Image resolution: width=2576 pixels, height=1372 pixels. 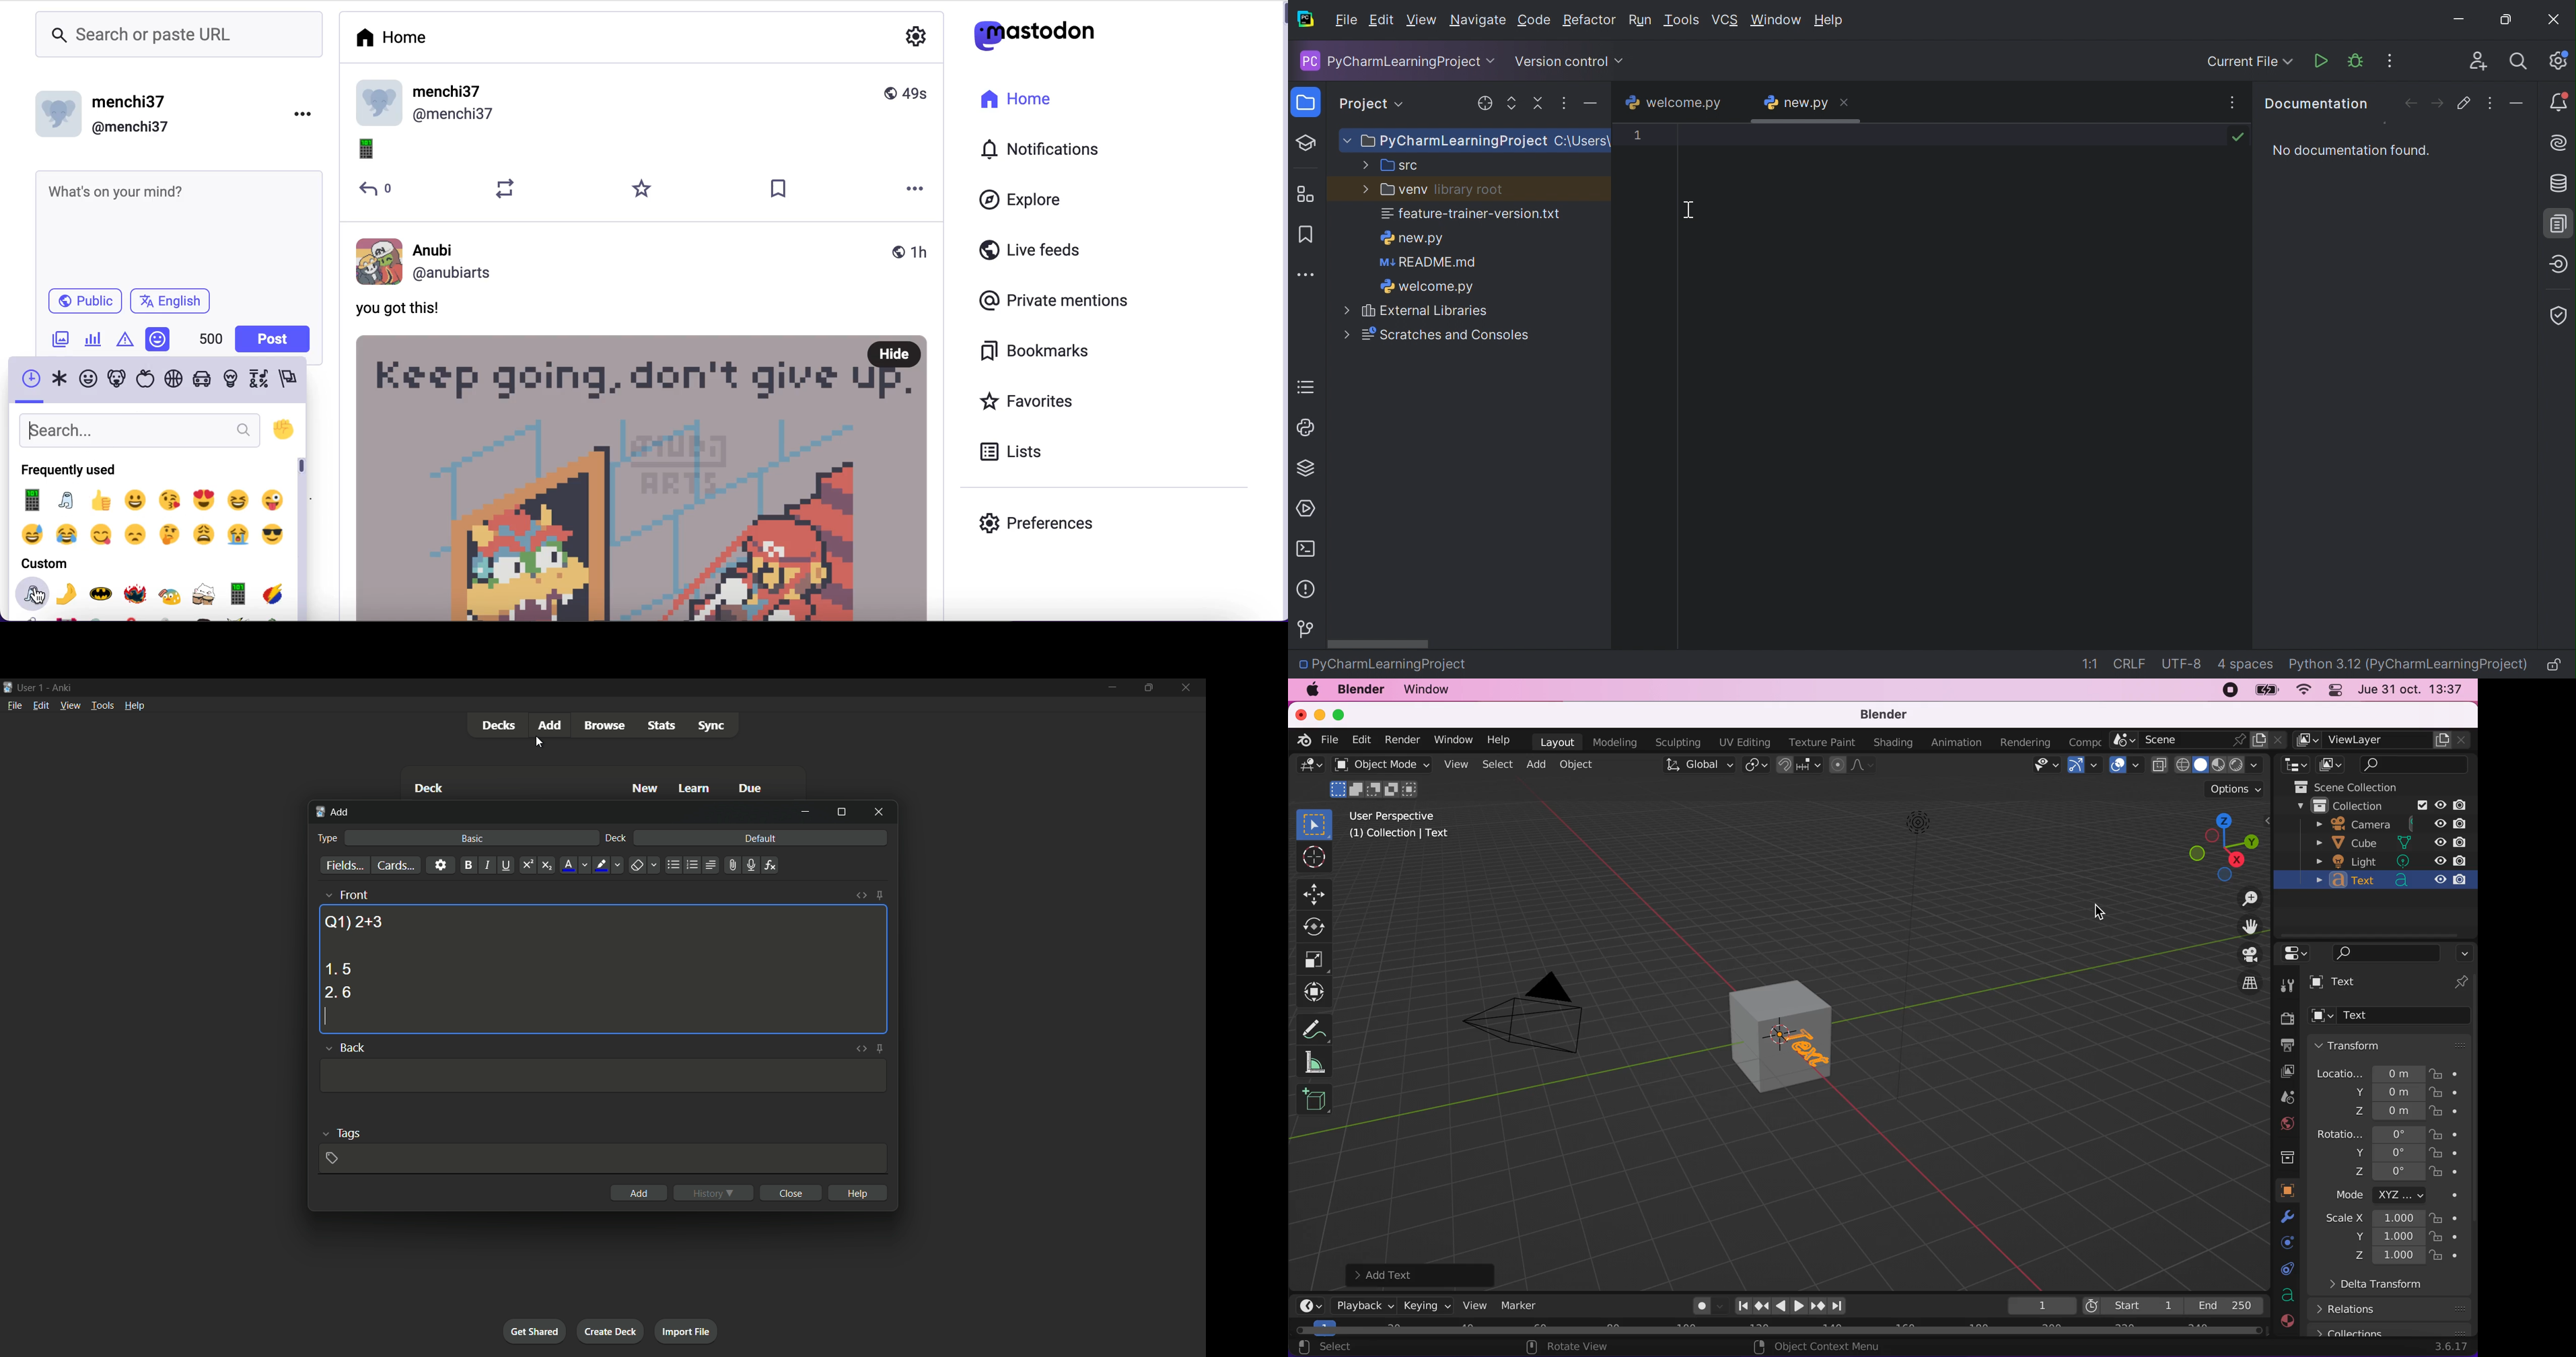 What do you see at coordinates (2159, 765) in the screenshot?
I see `toggle x ray` at bounding box center [2159, 765].